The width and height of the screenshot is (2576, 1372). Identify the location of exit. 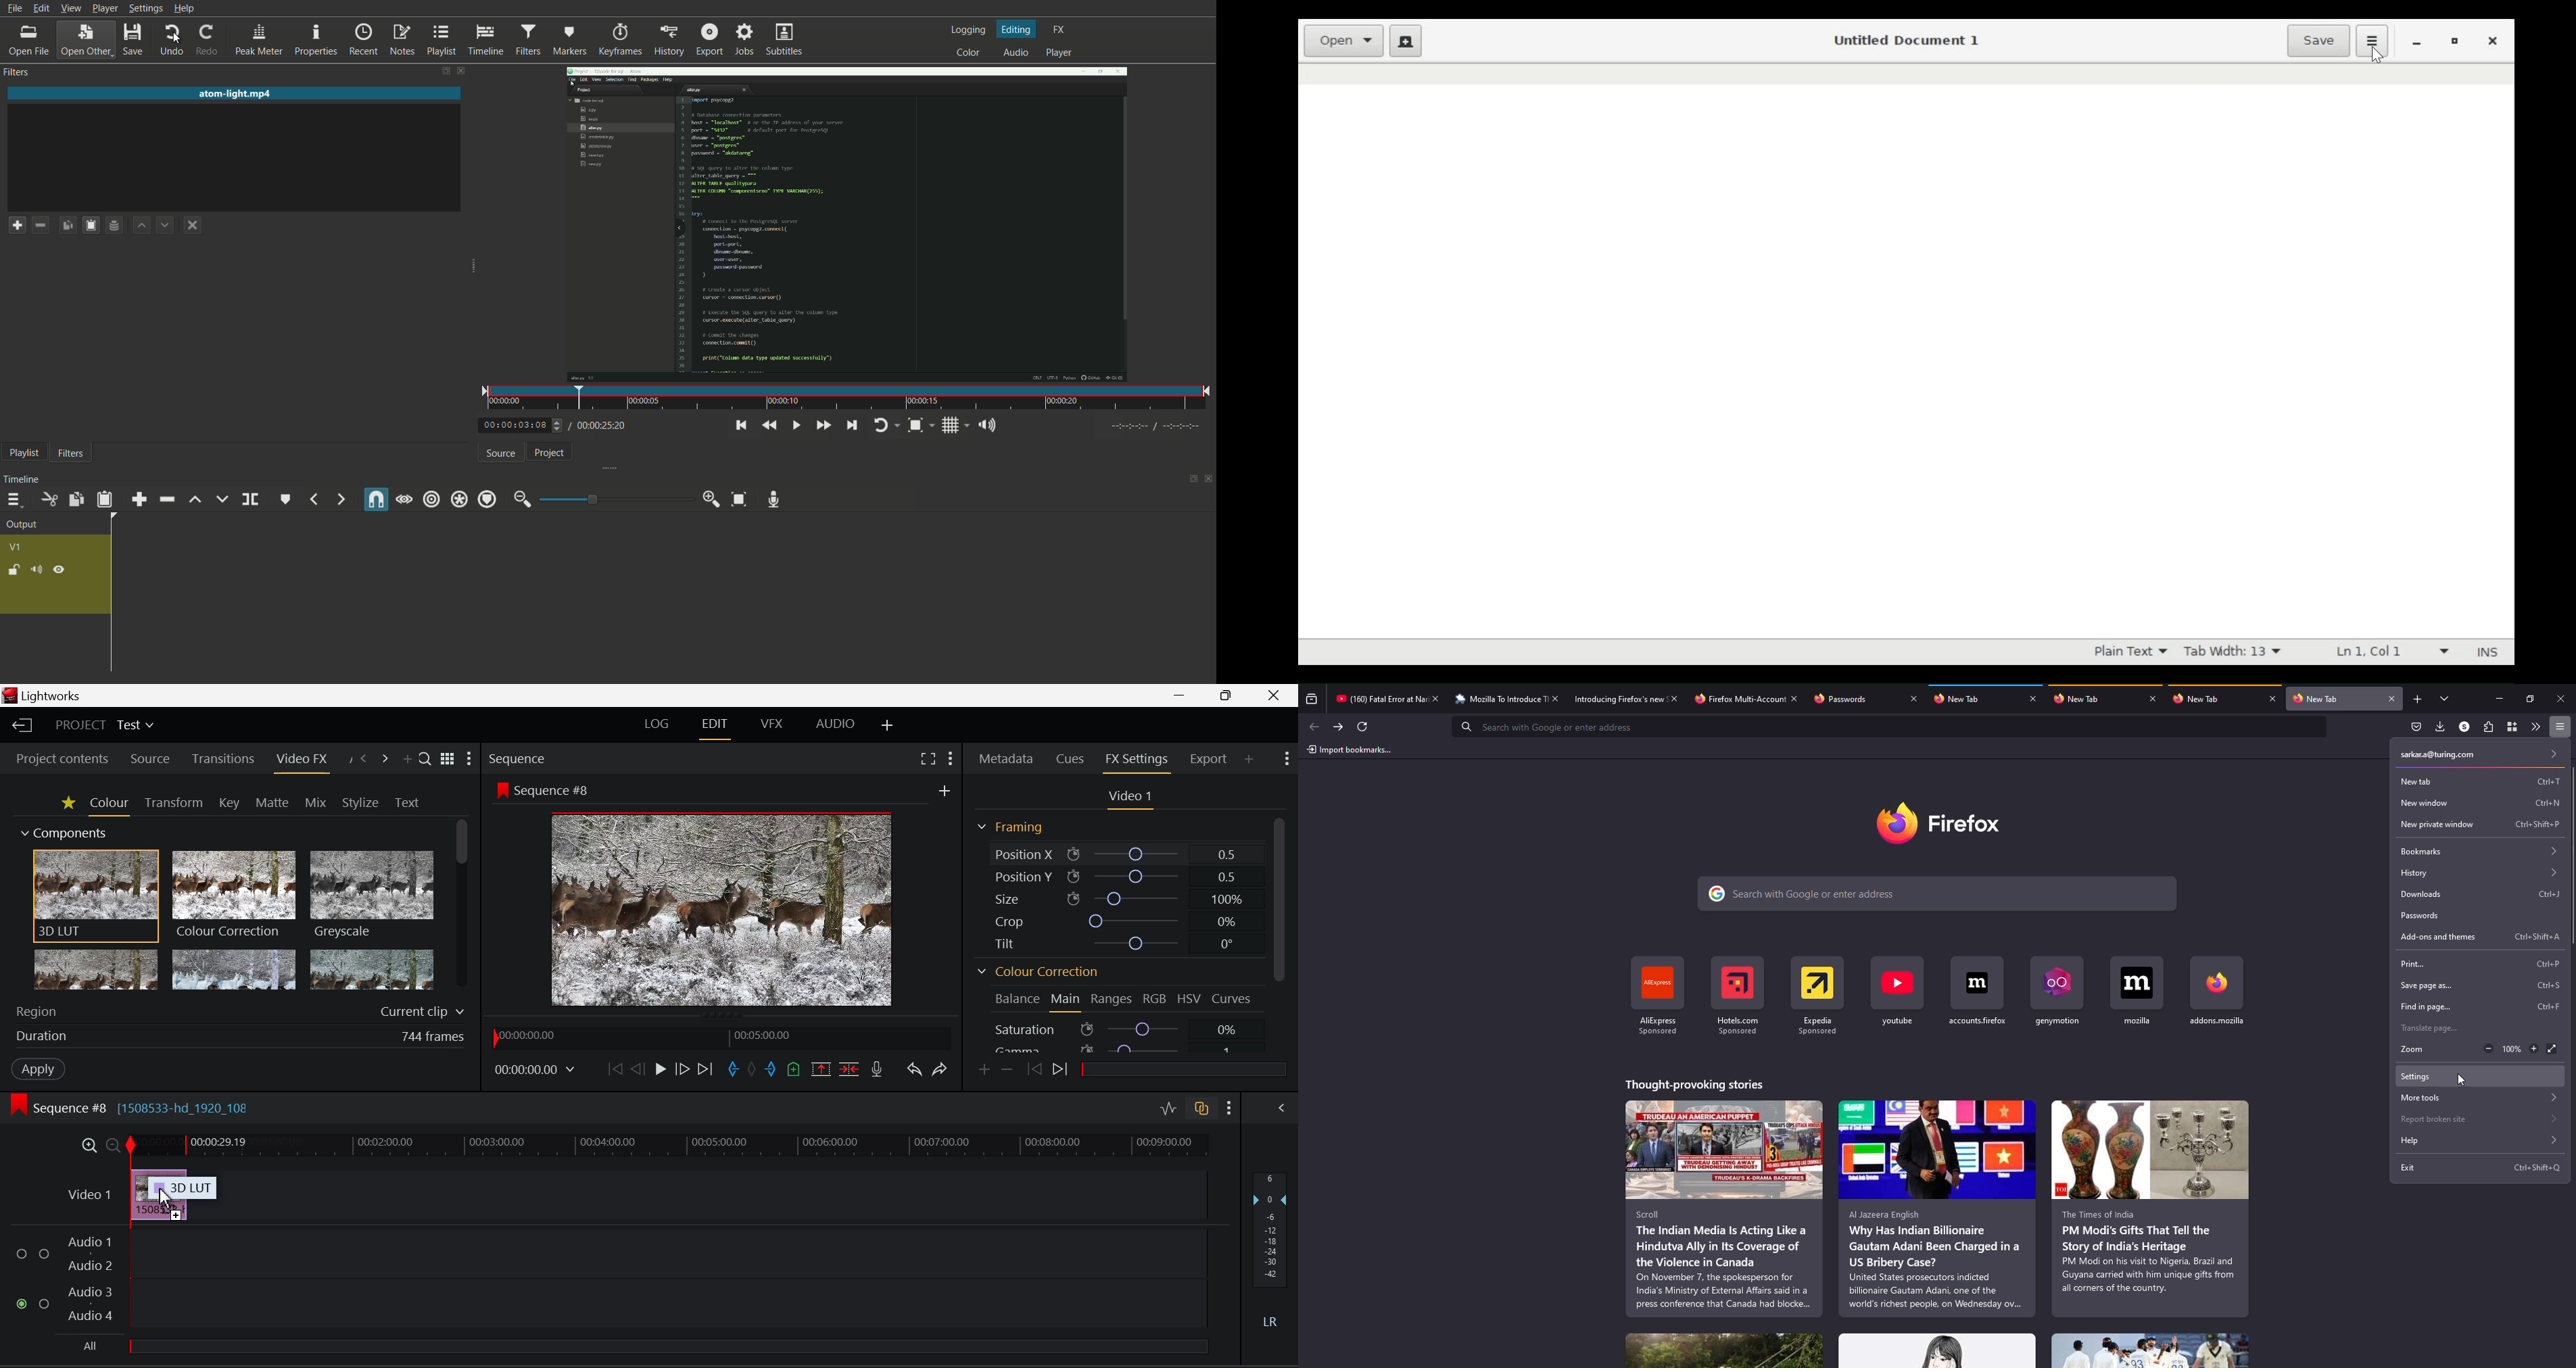
(2482, 1167).